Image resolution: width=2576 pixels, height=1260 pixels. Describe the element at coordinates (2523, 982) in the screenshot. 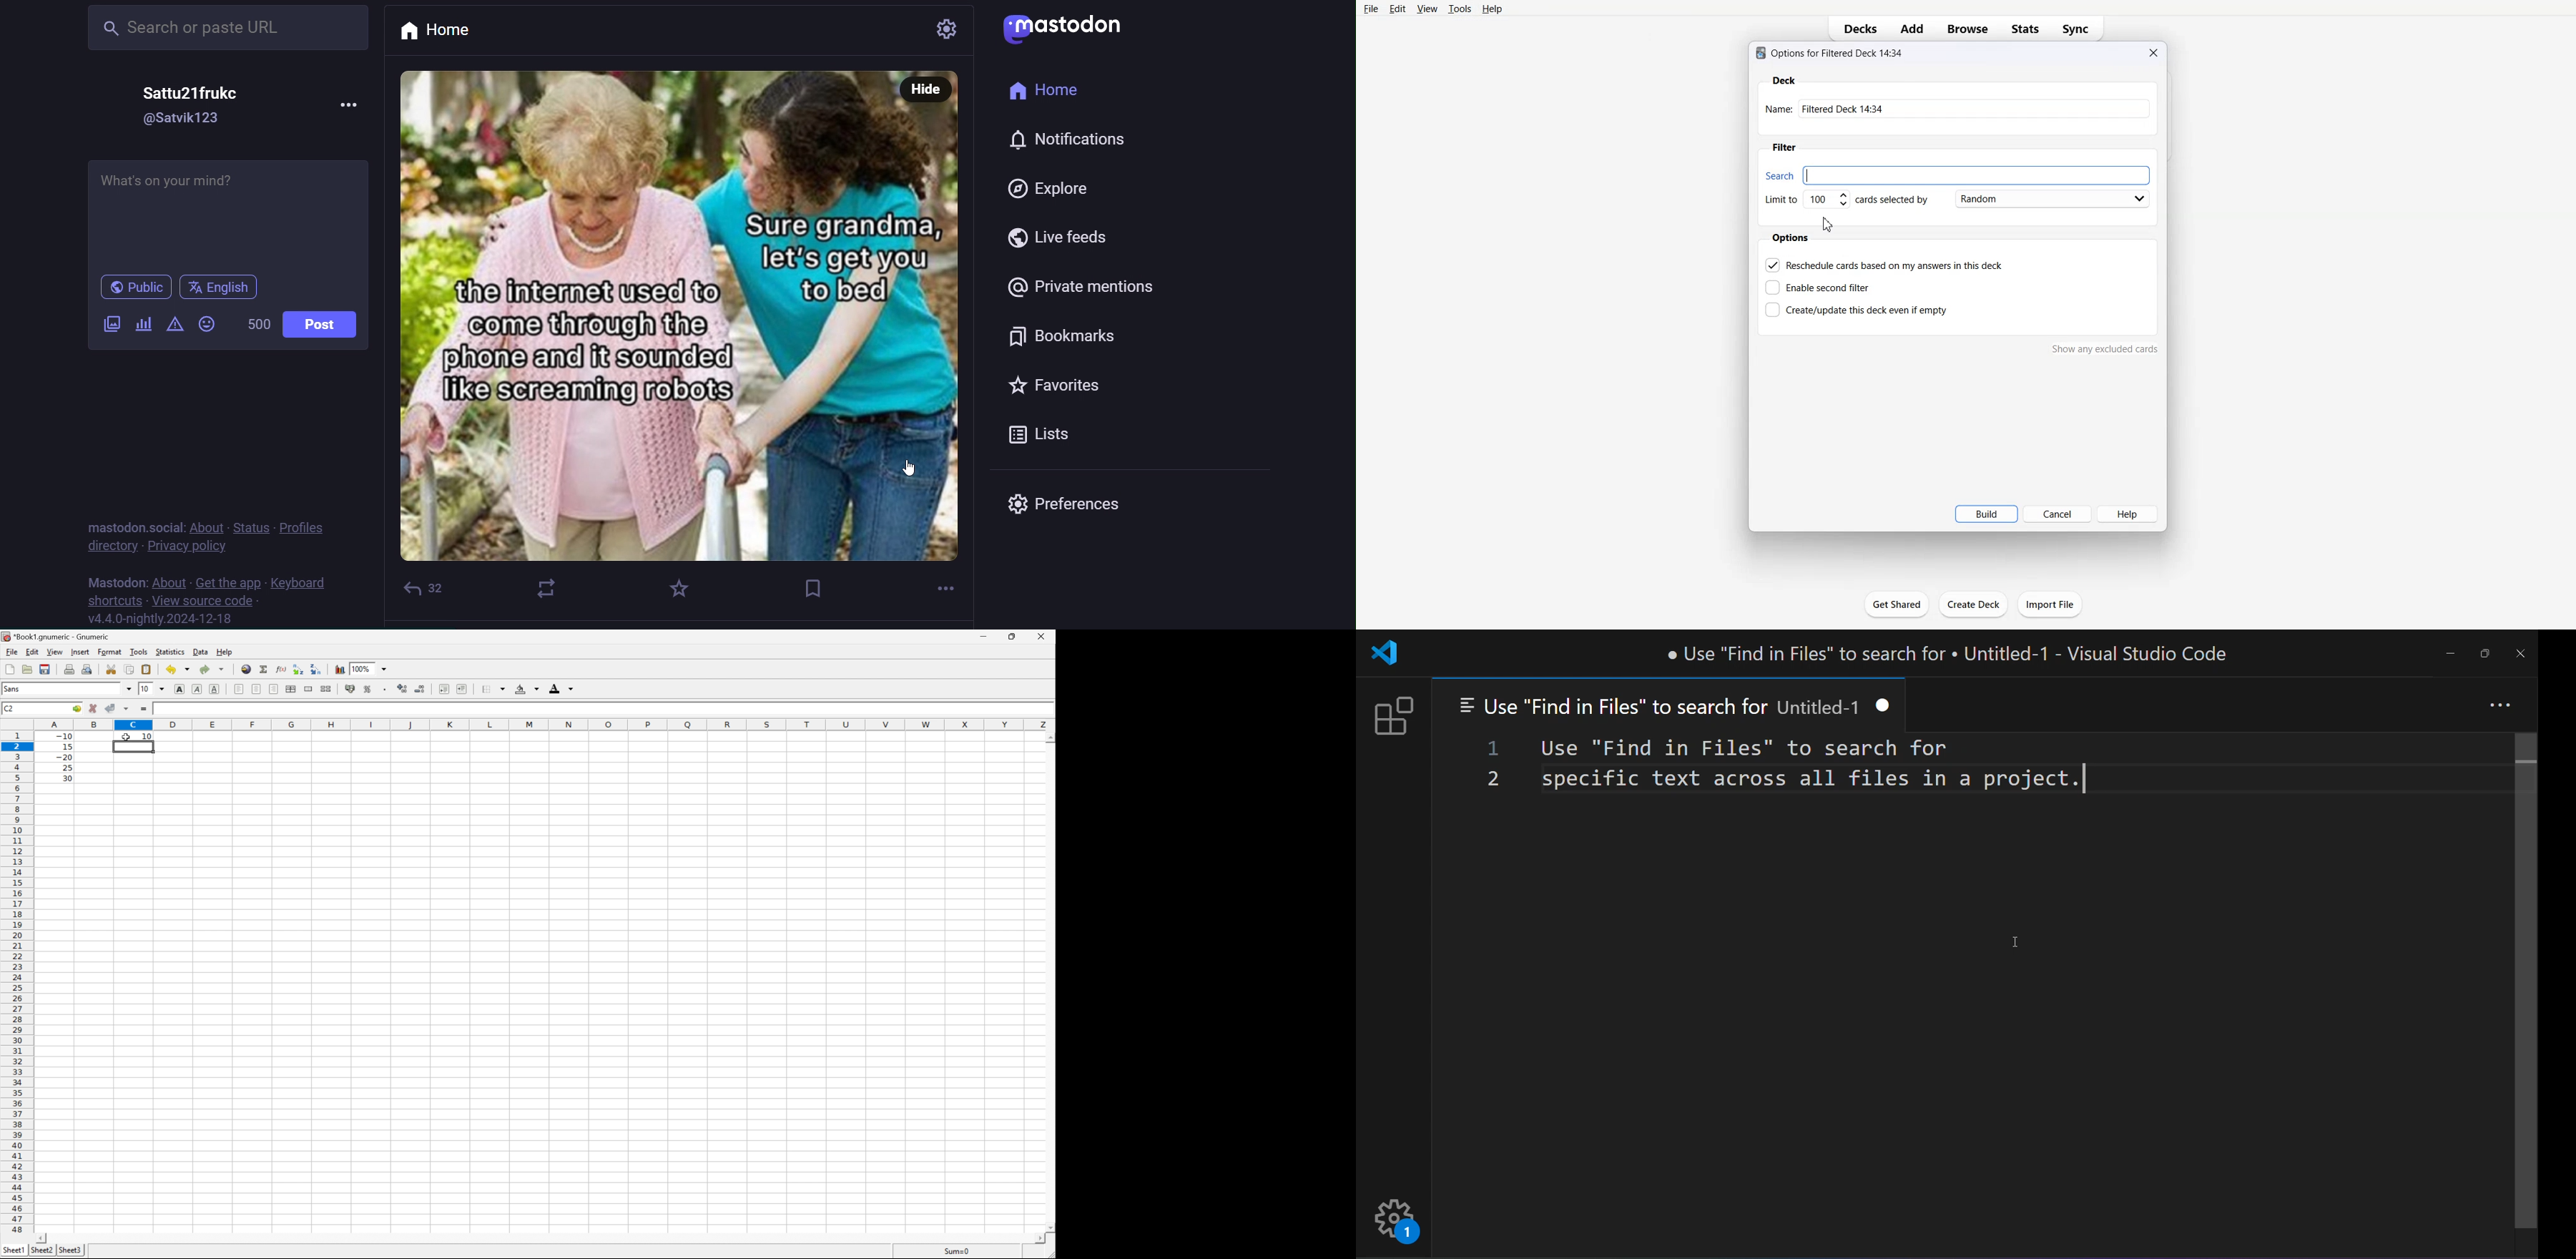

I see `scrollbar` at that location.